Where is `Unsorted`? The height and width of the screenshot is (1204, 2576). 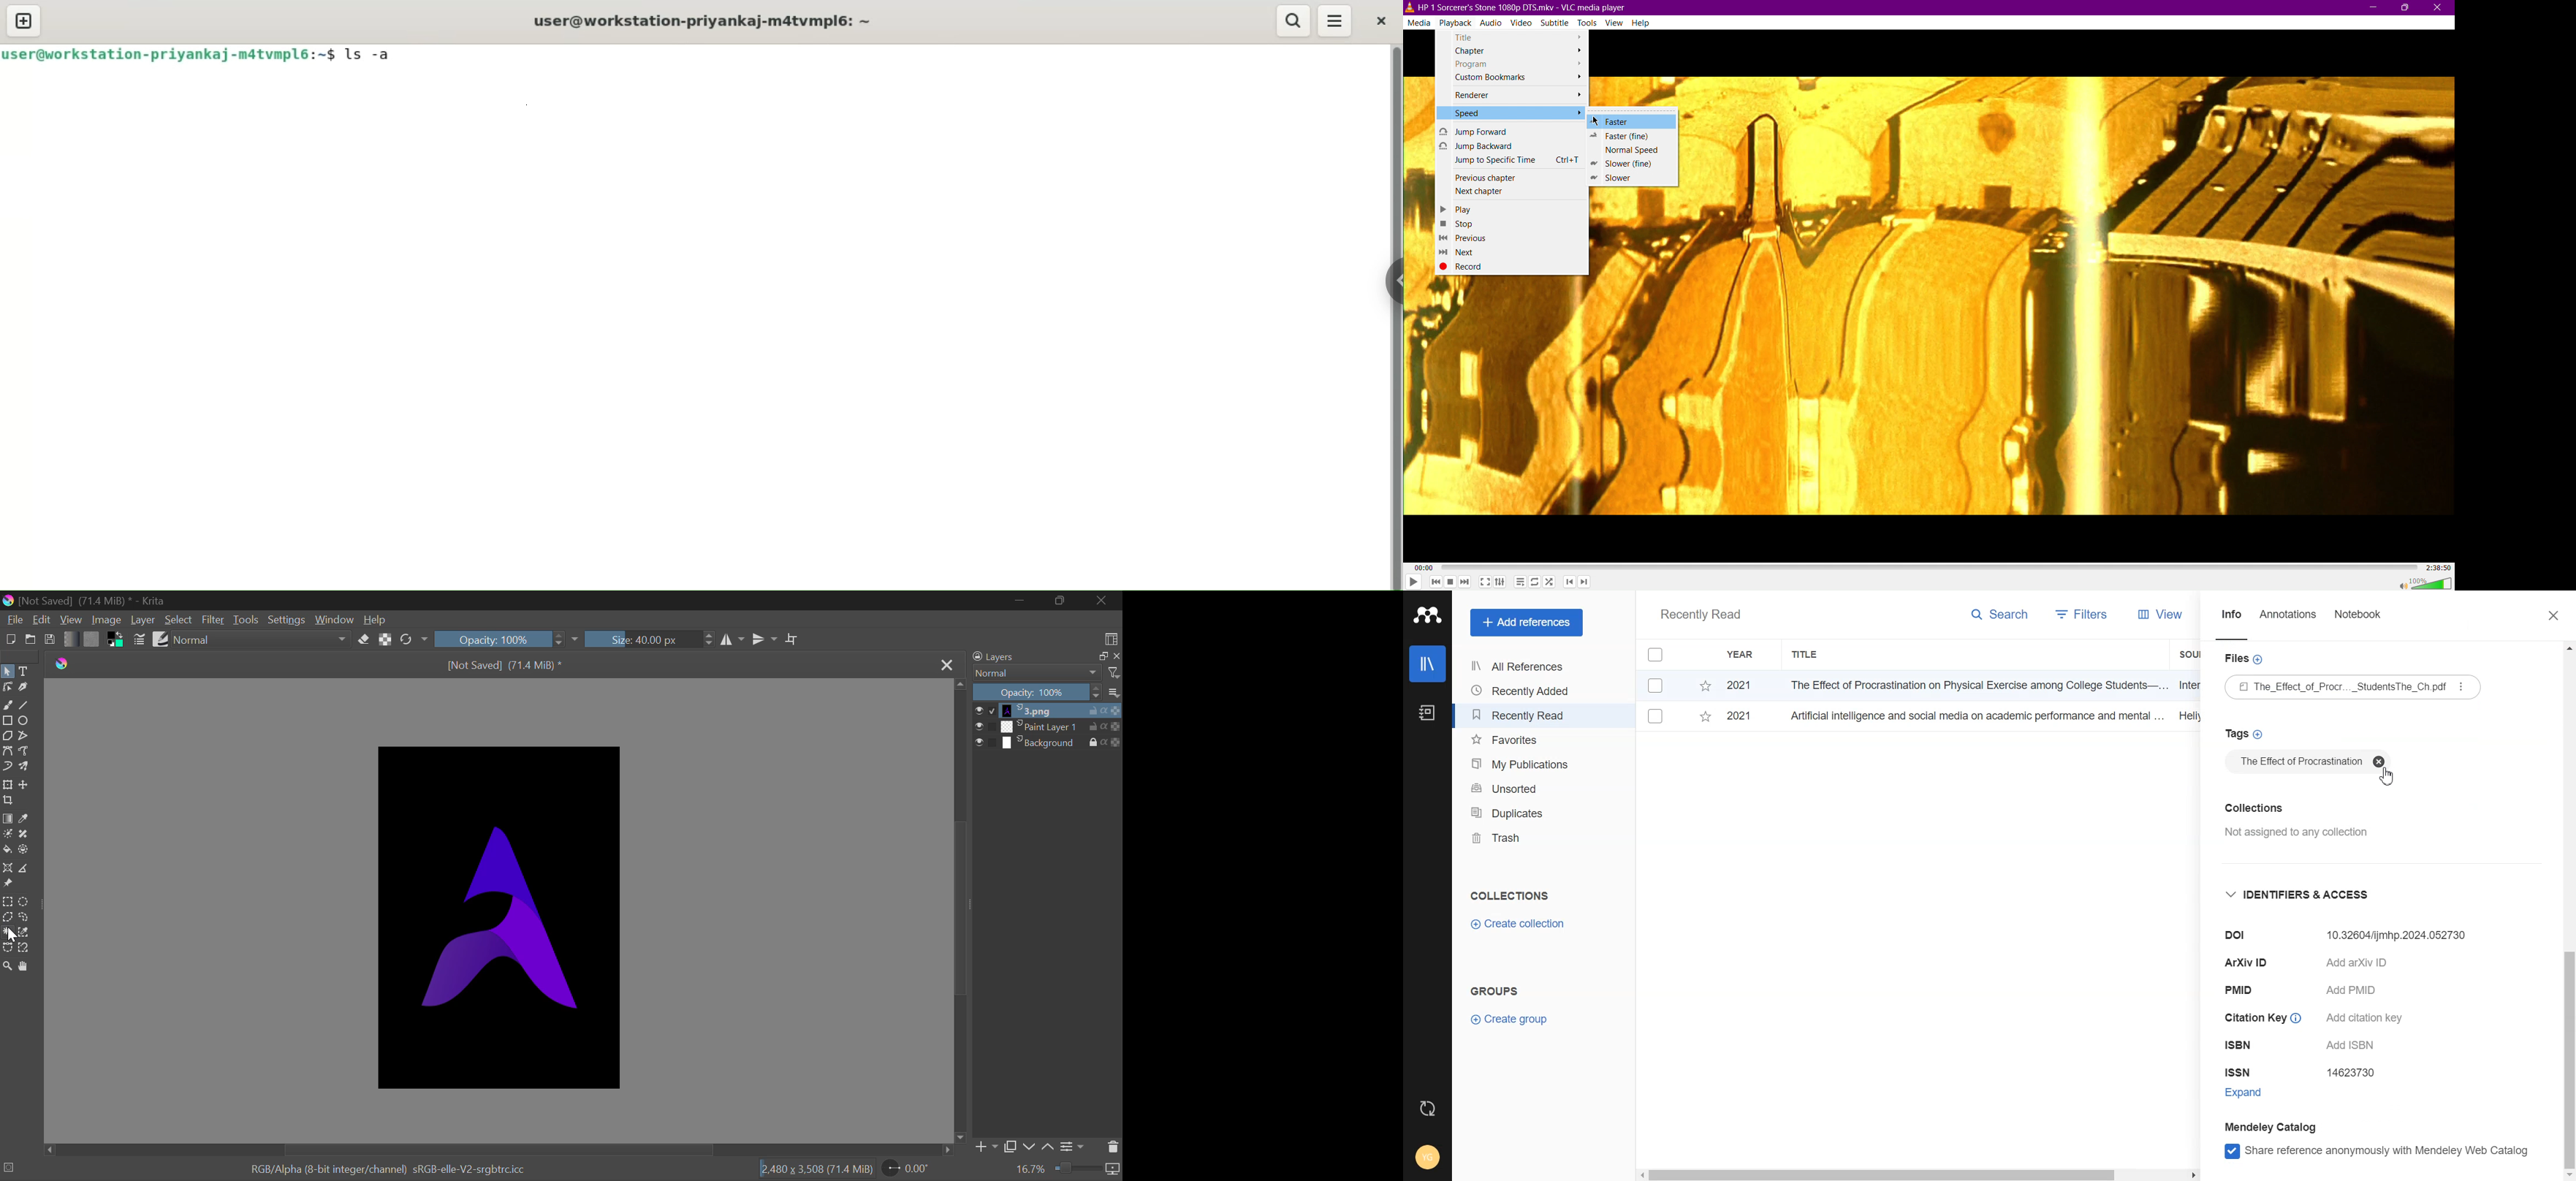
Unsorted is located at coordinates (1524, 787).